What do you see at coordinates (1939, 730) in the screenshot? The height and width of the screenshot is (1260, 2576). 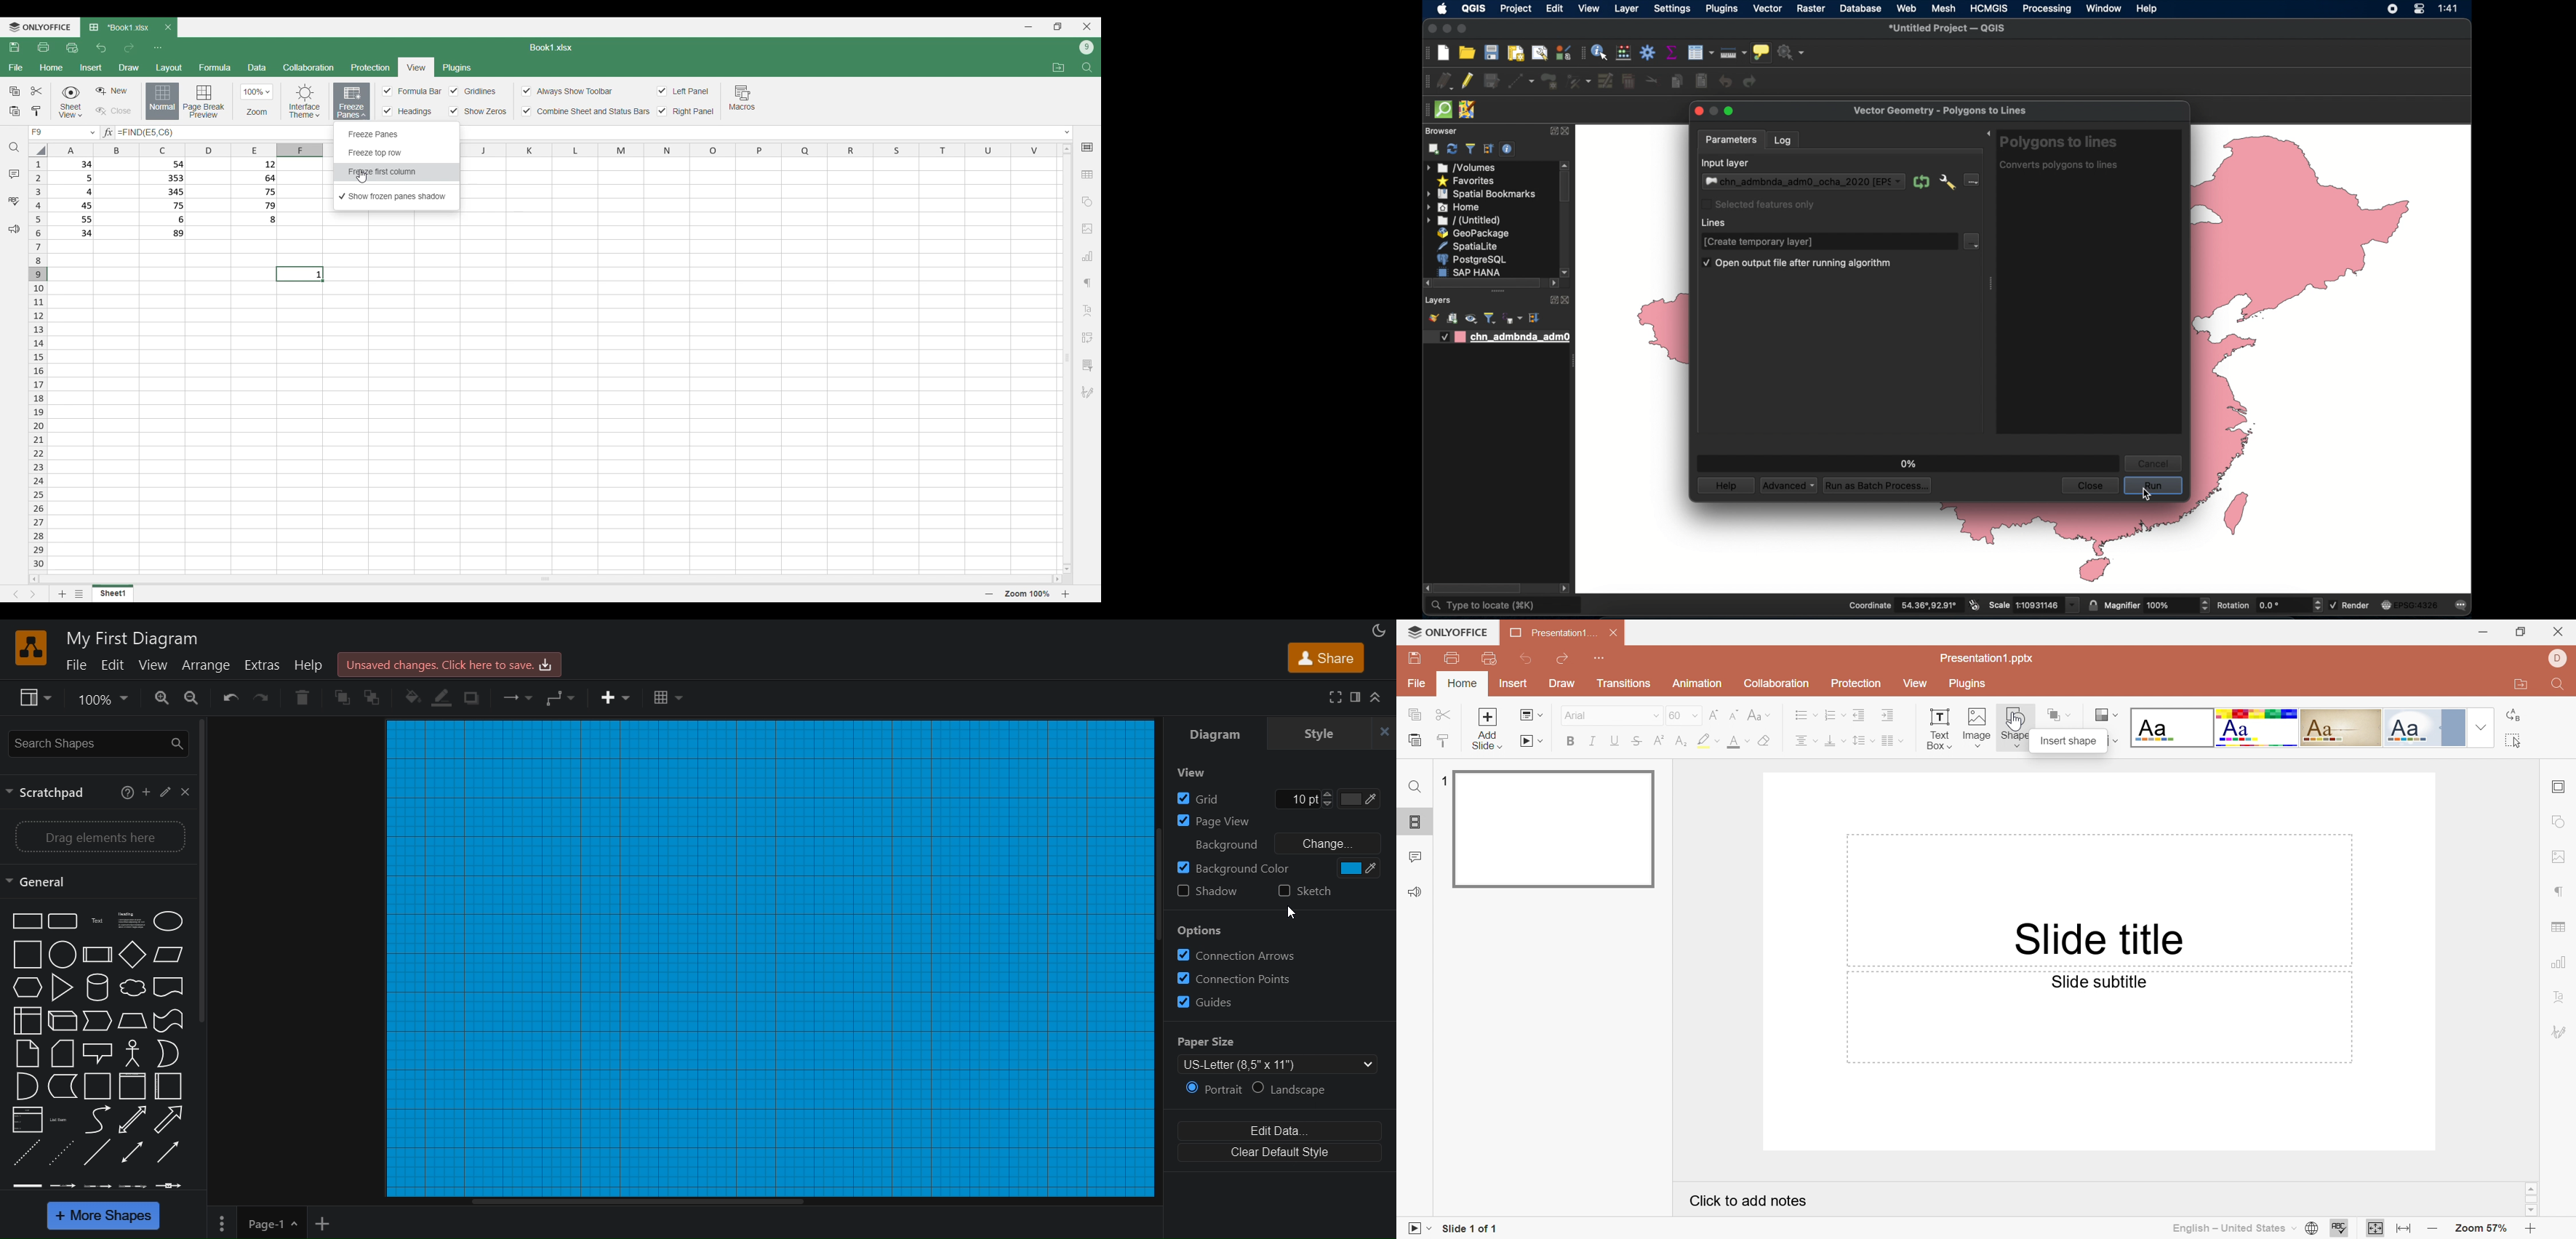 I see `Text box` at bounding box center [1939, 730].